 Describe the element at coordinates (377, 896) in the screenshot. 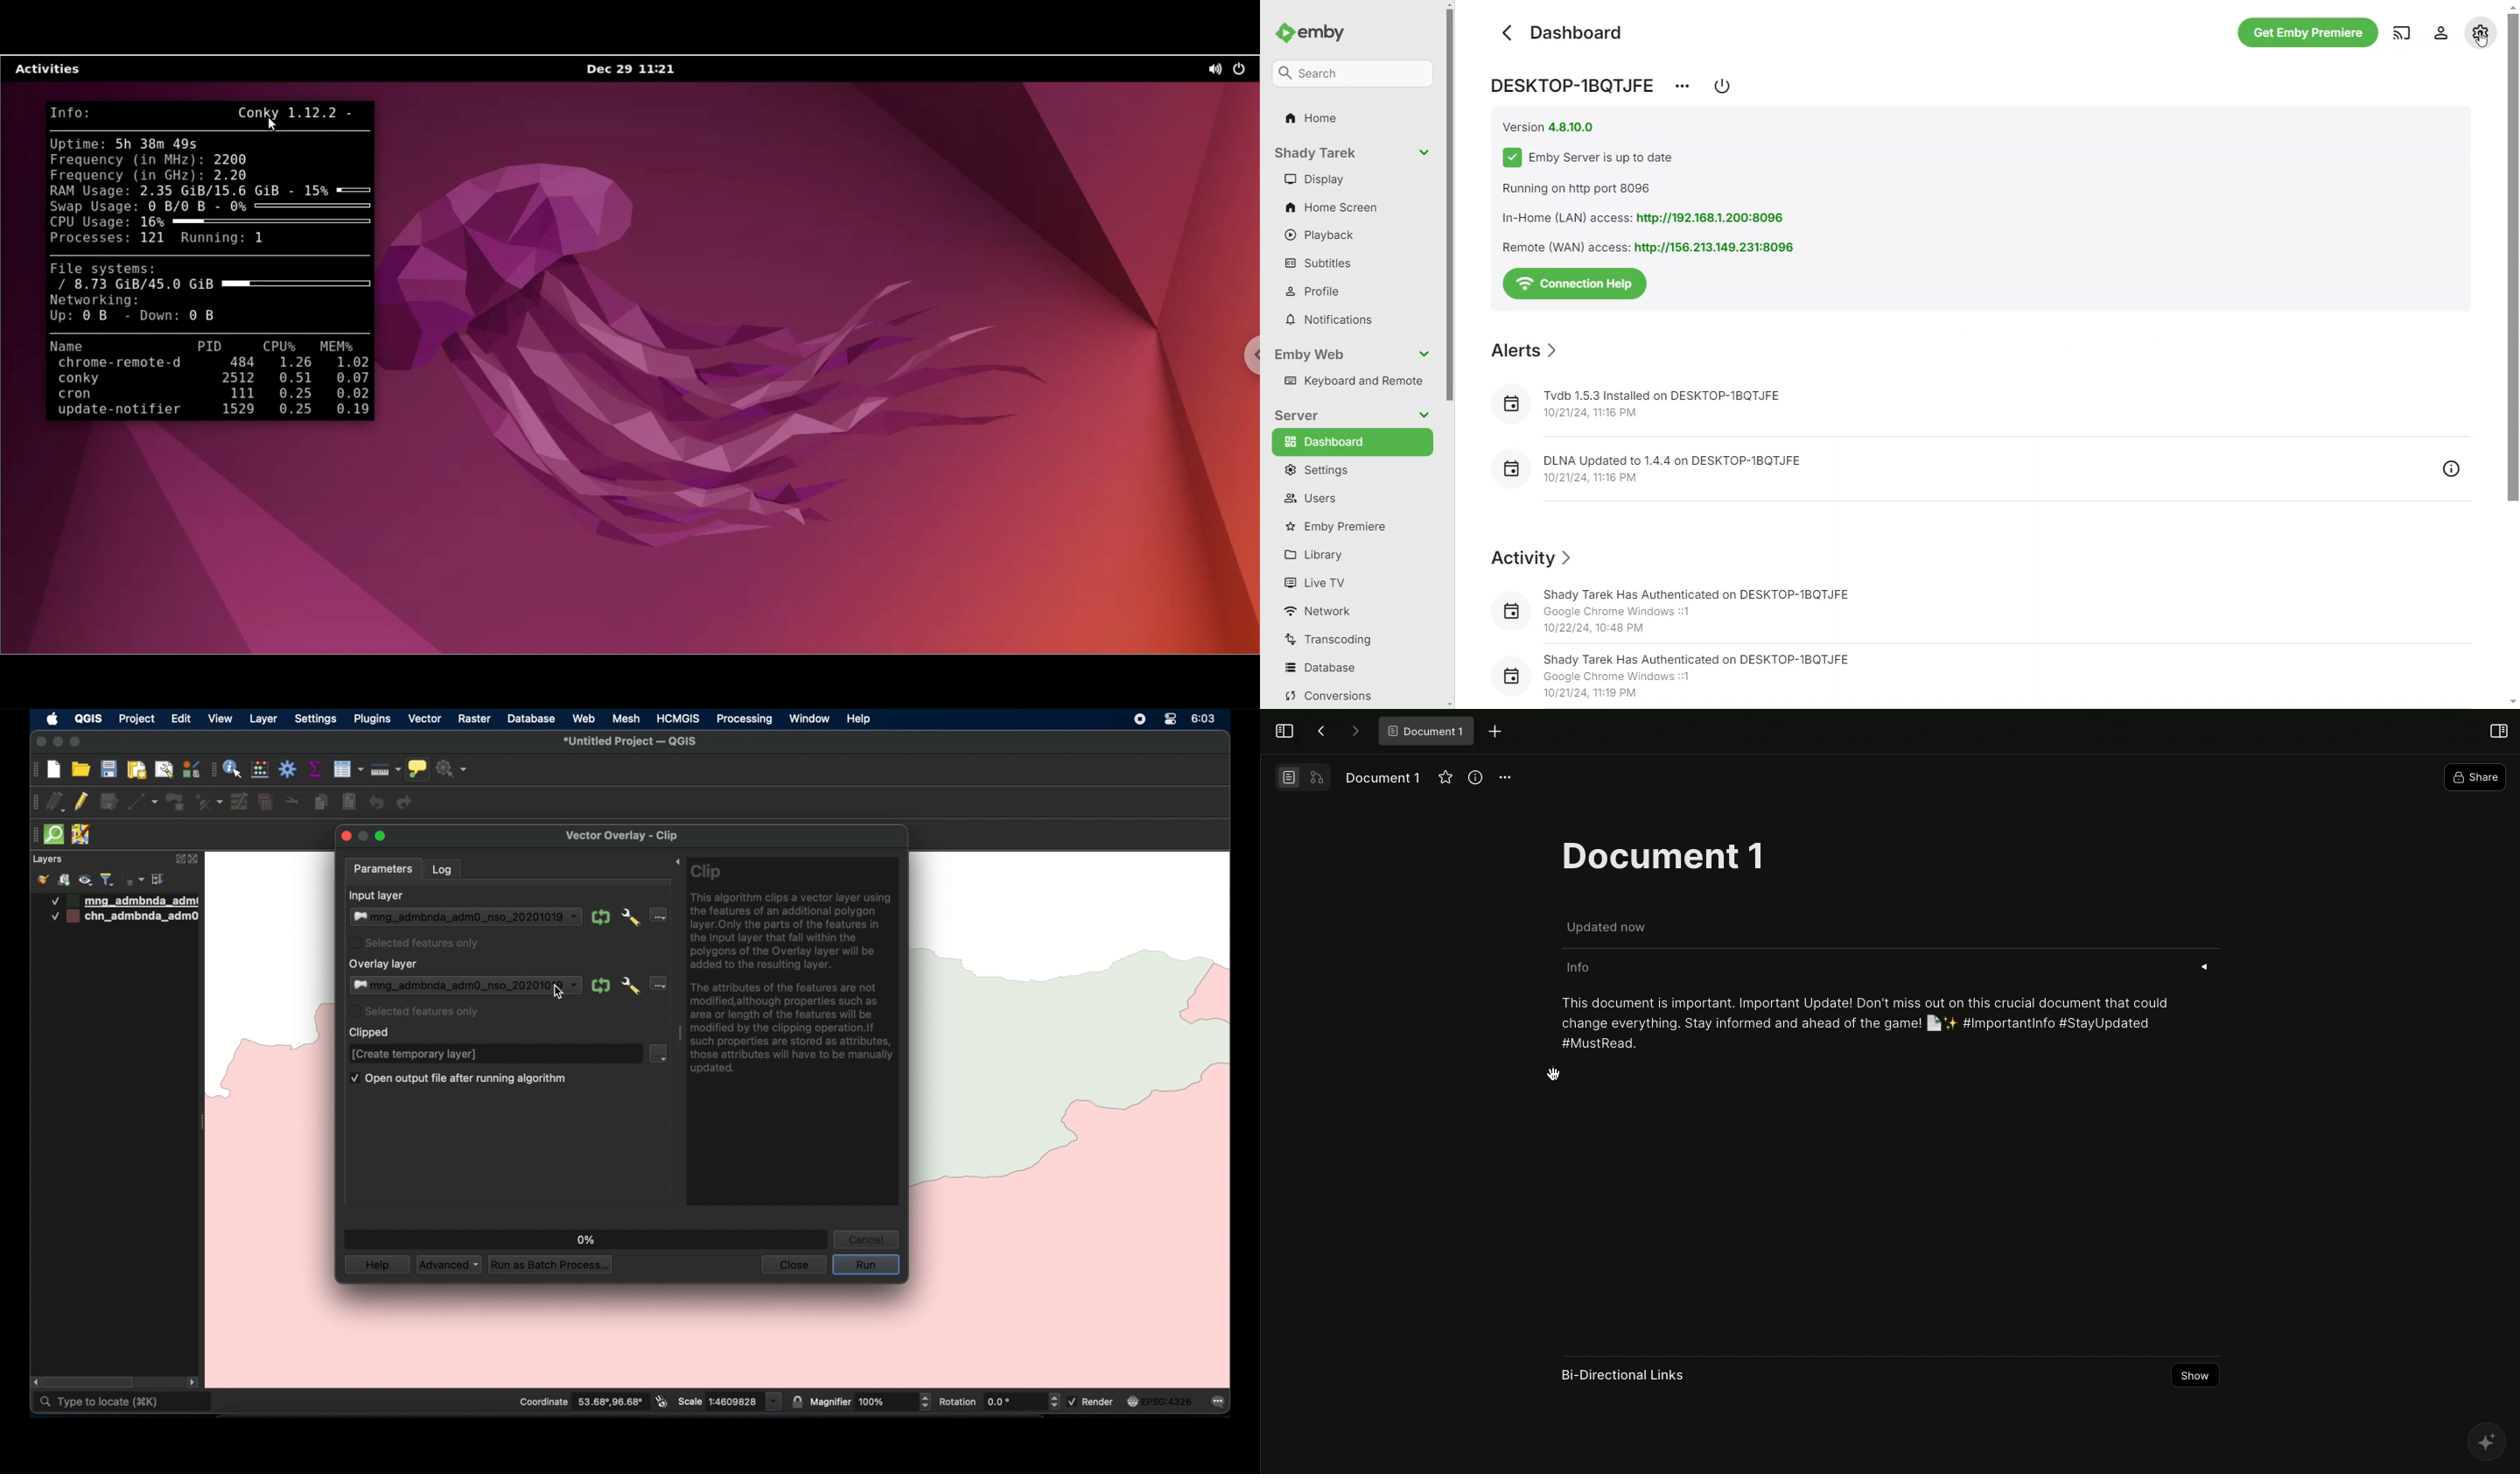

I see `input layer ` at that location.